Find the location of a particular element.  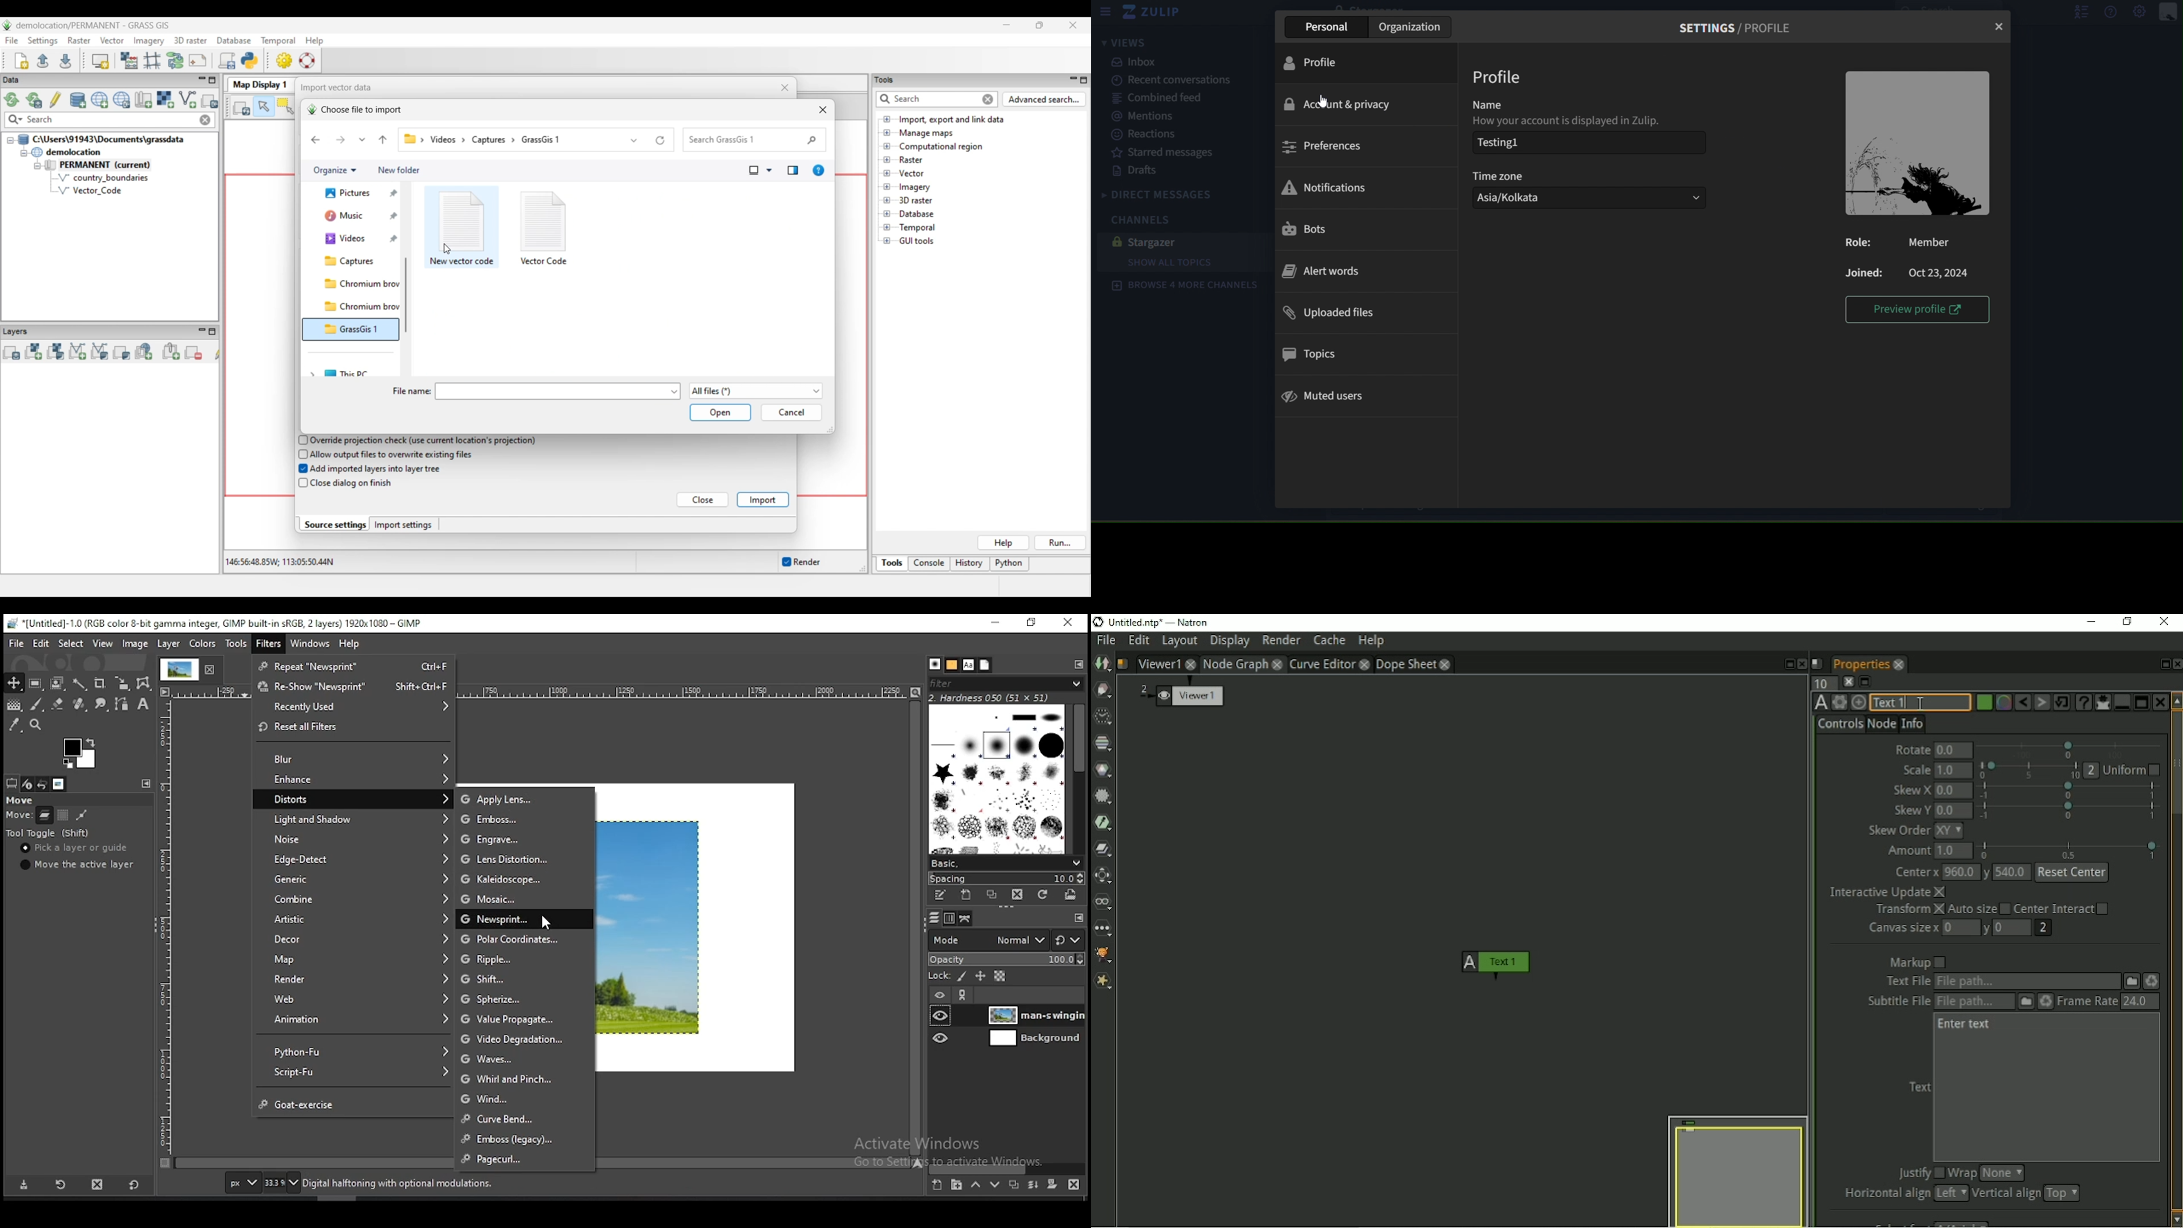

brush presets is located at coordinates (1004, 862).